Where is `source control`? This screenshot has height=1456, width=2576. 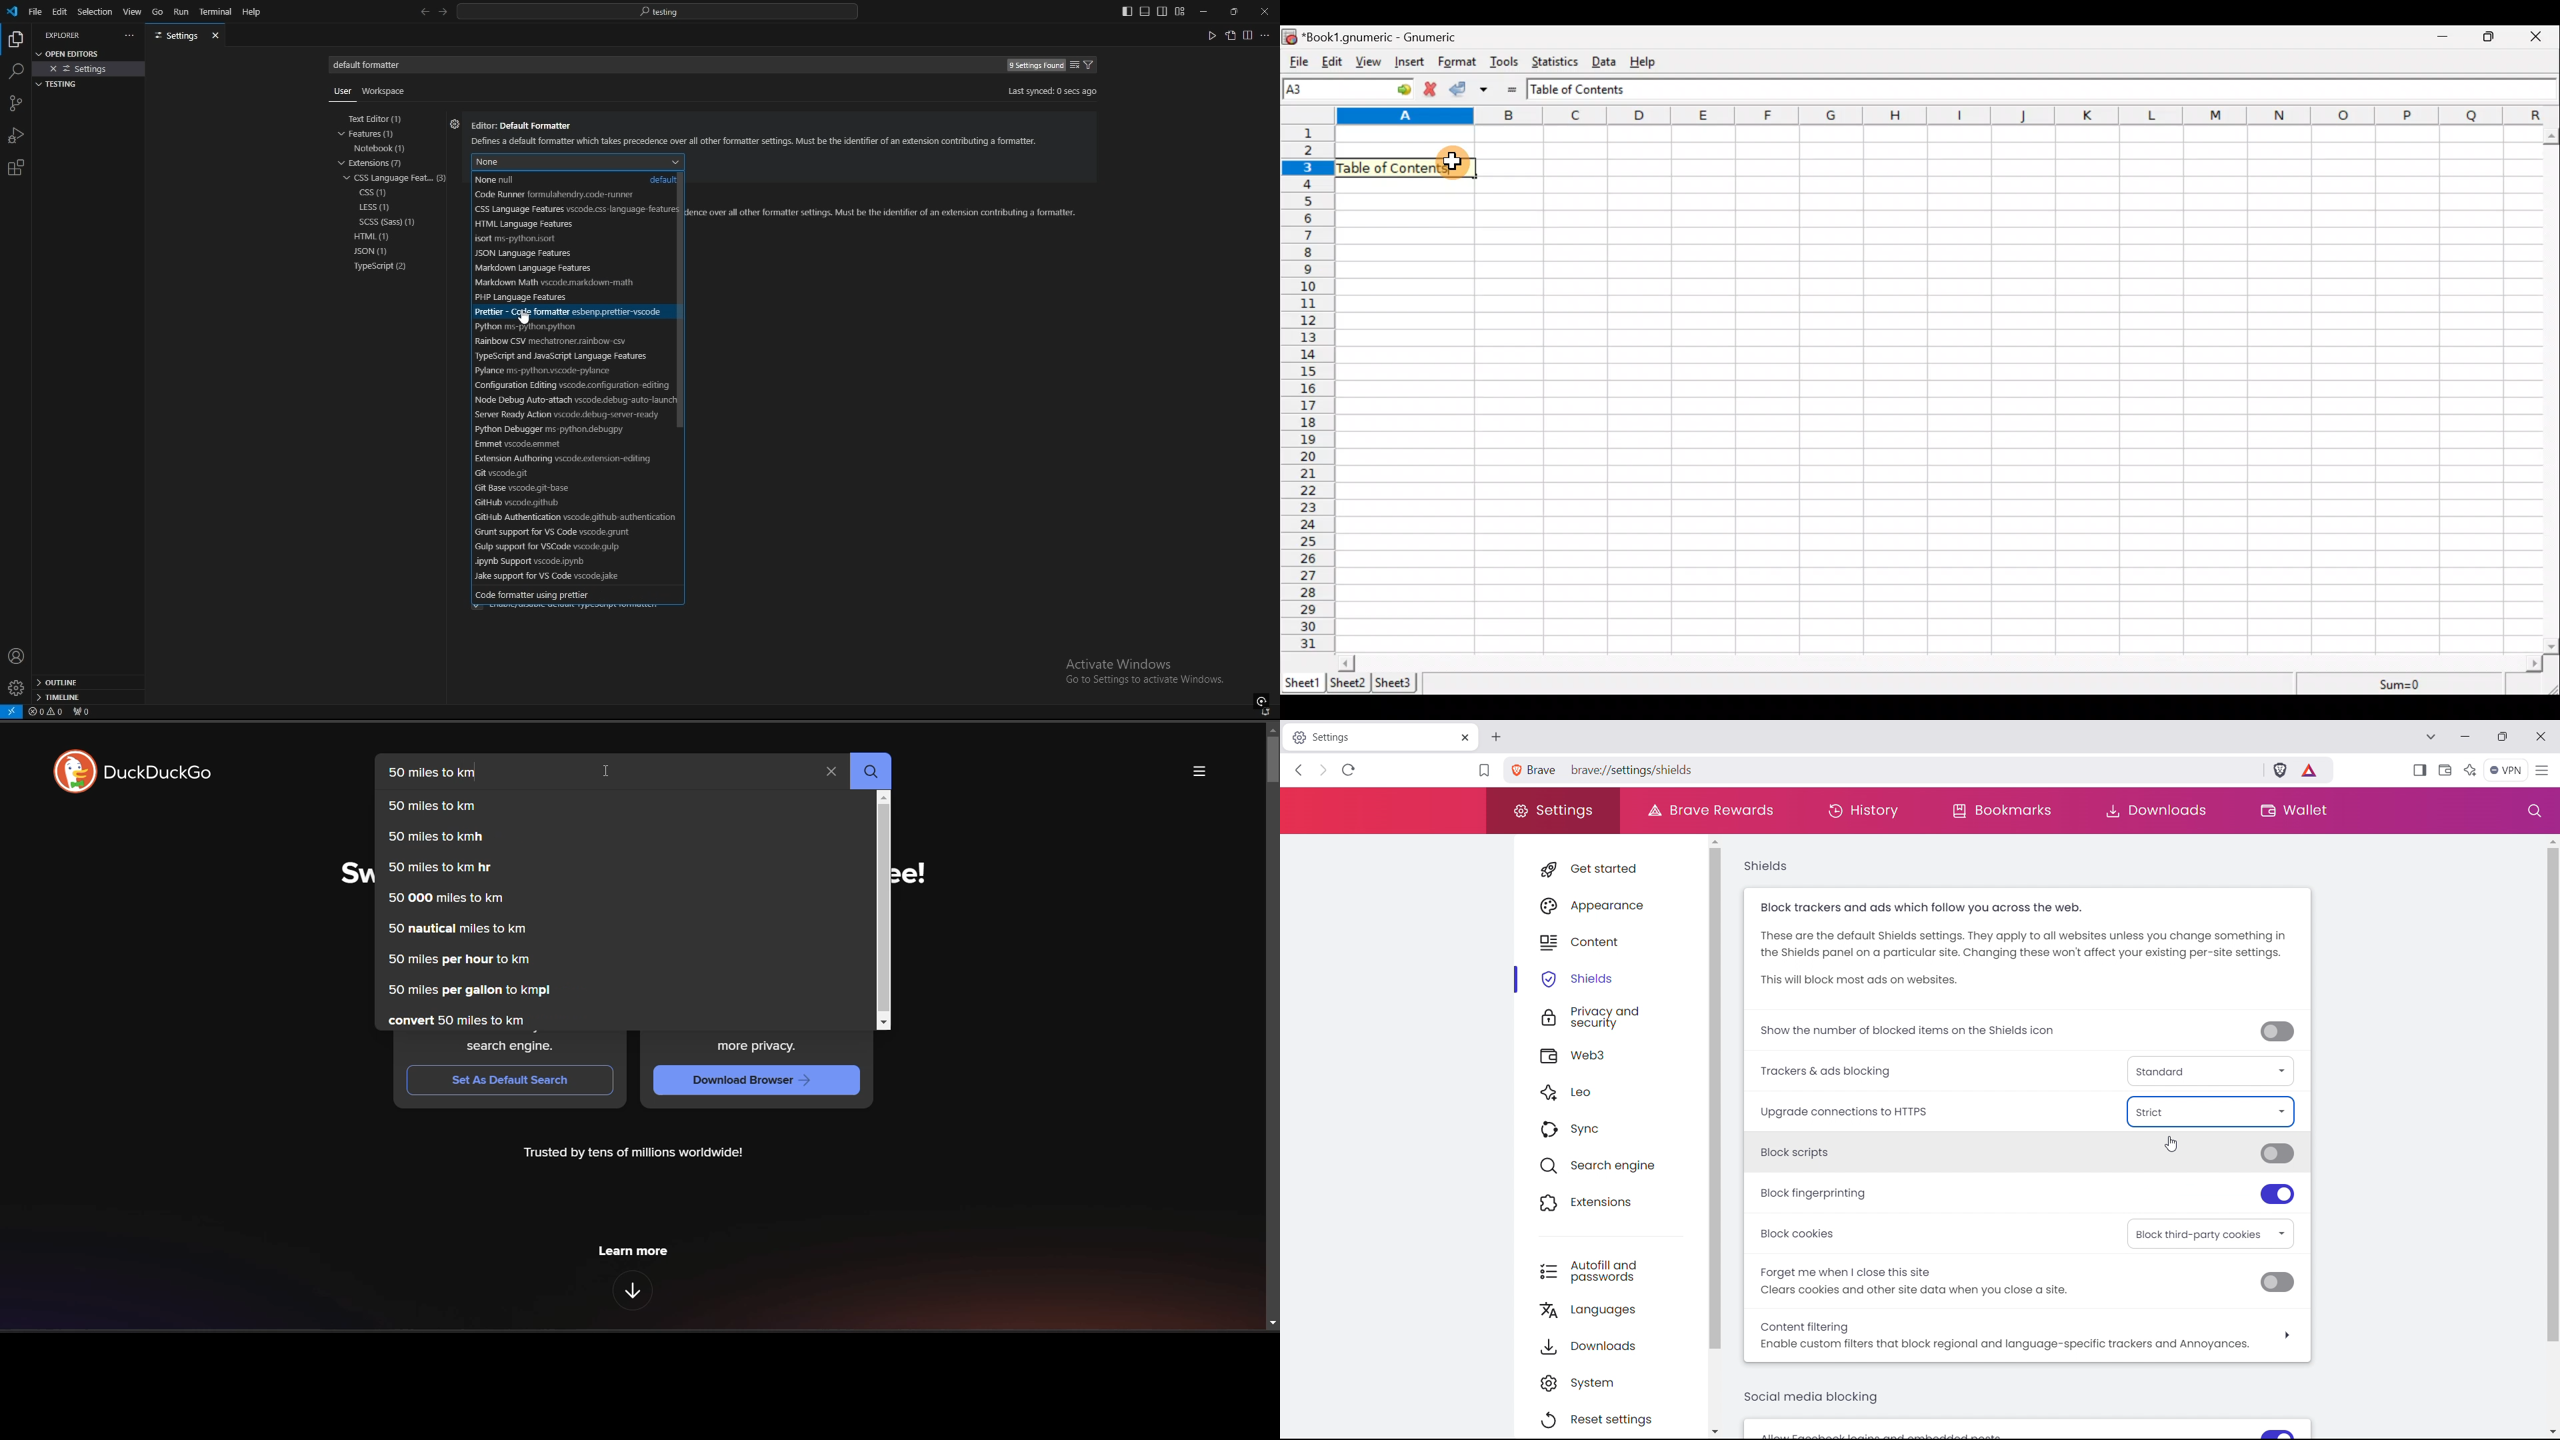 source control is located at coordinates (15, 103).